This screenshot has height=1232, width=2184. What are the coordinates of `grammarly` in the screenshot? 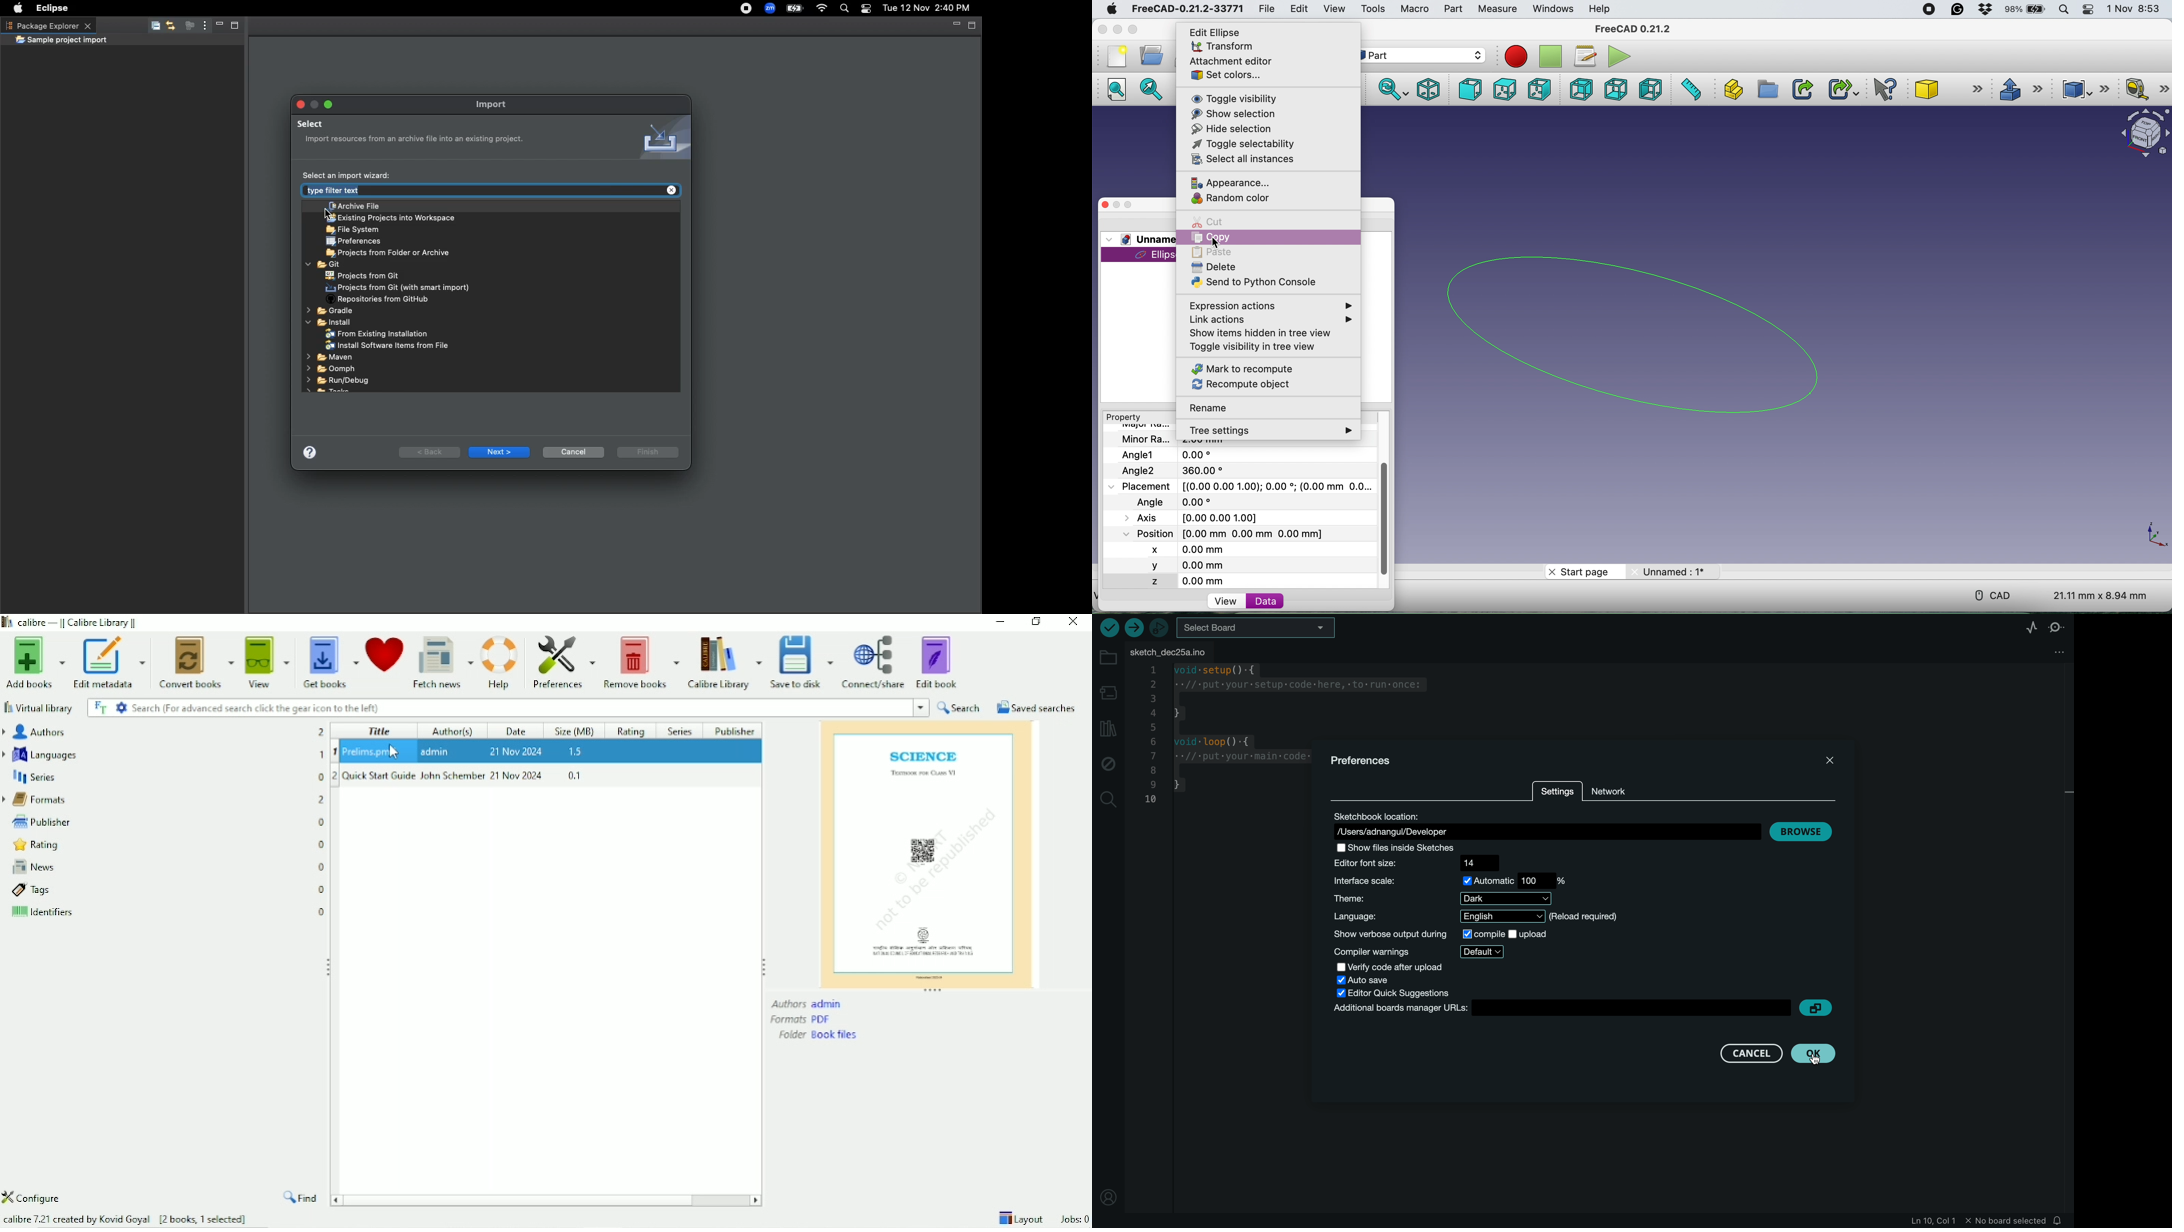 It's located at (1958, 9).